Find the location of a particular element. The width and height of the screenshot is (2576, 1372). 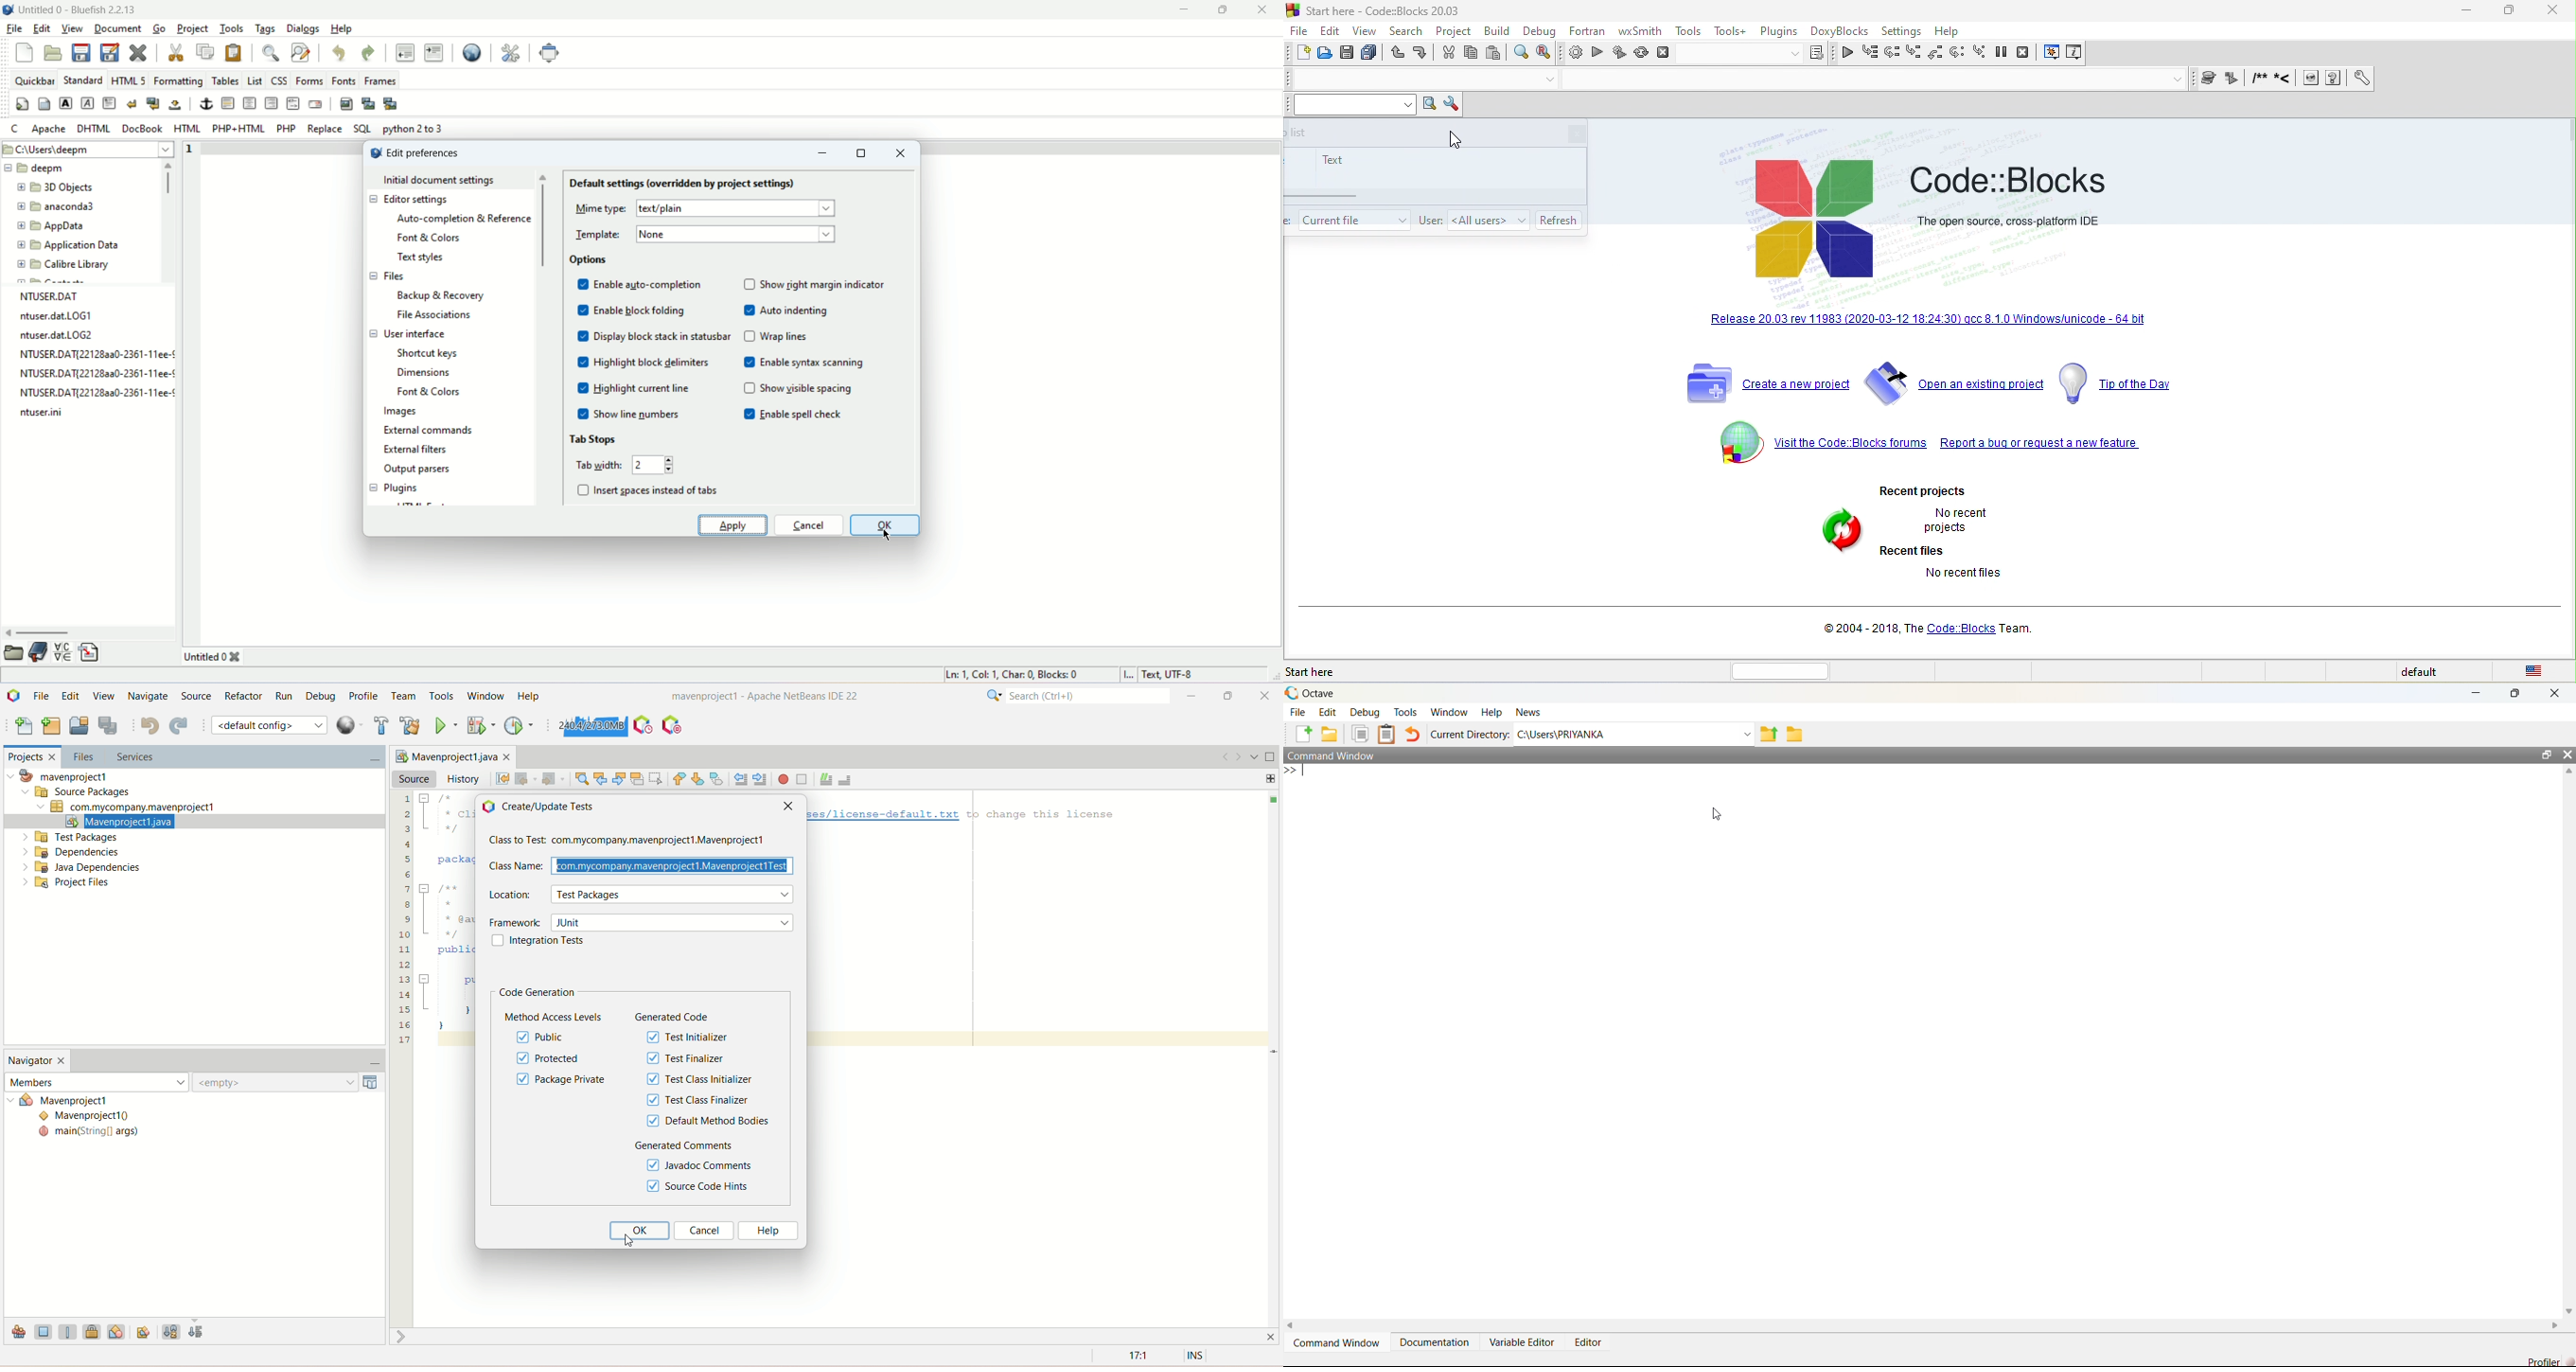

Undo is located at coordinates (1413, 733).